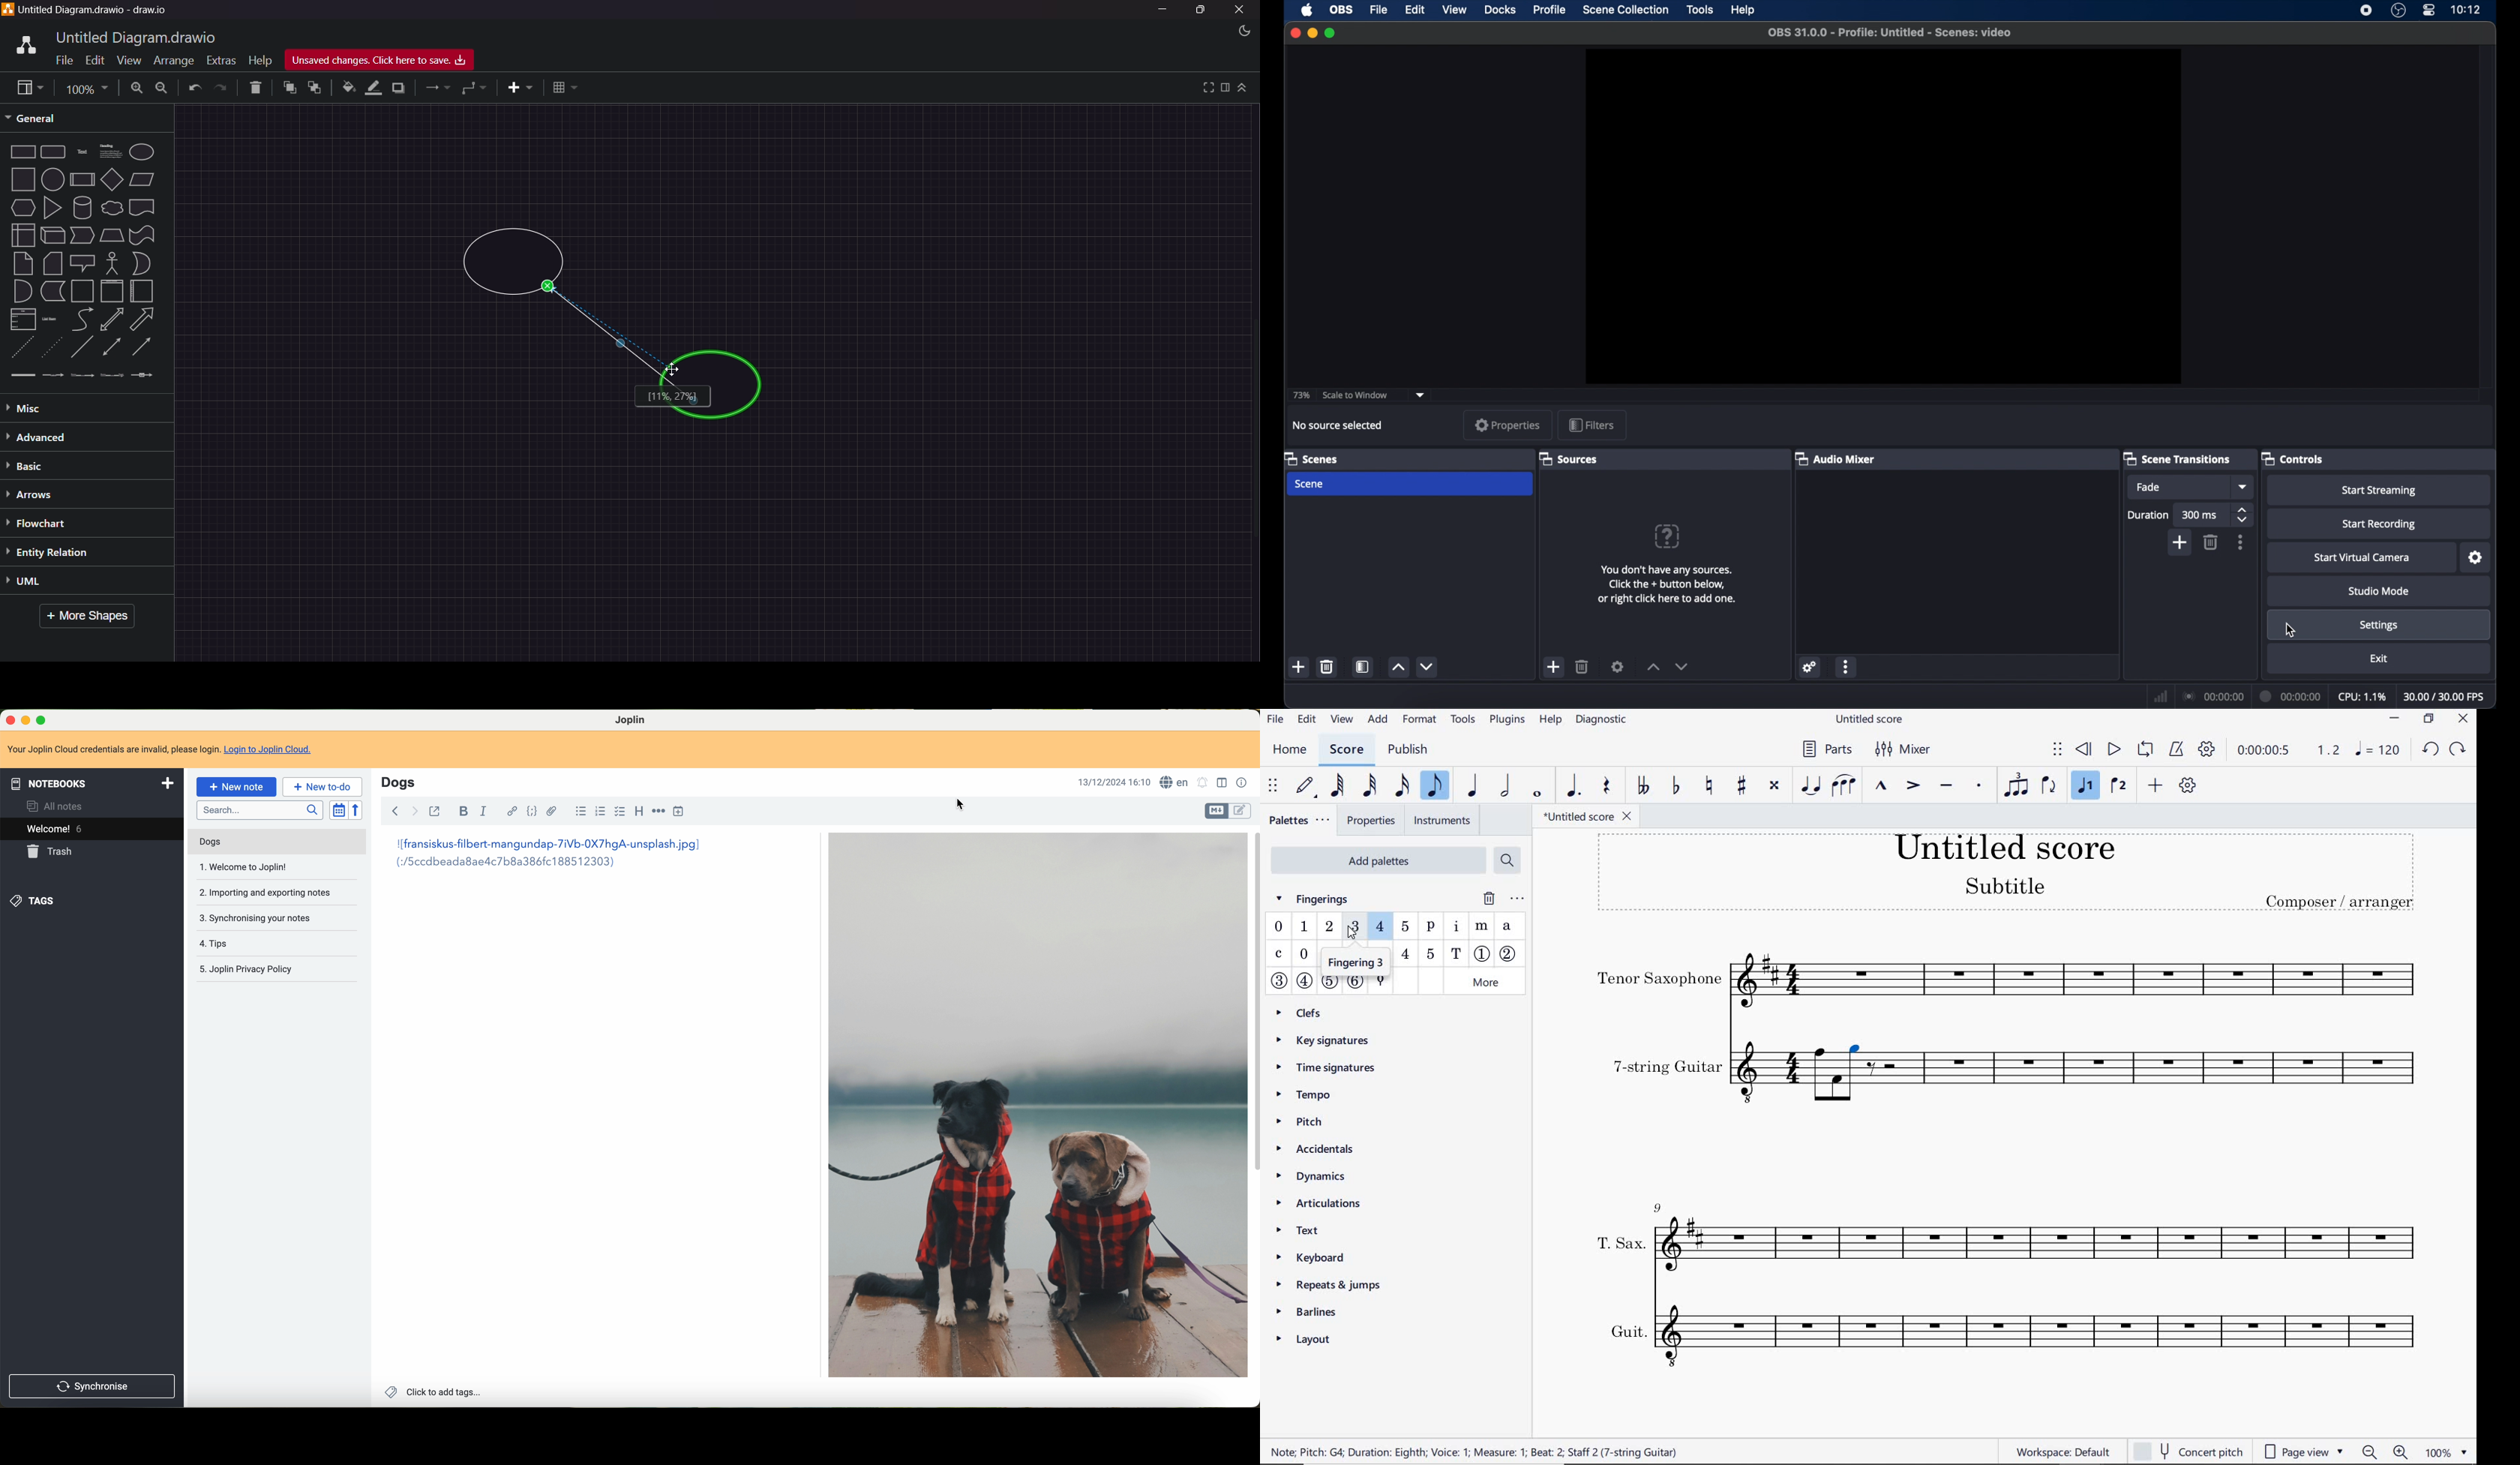 This screenshot has height=1484, width=2520. I want to click on maximize, so click(1332, 33).